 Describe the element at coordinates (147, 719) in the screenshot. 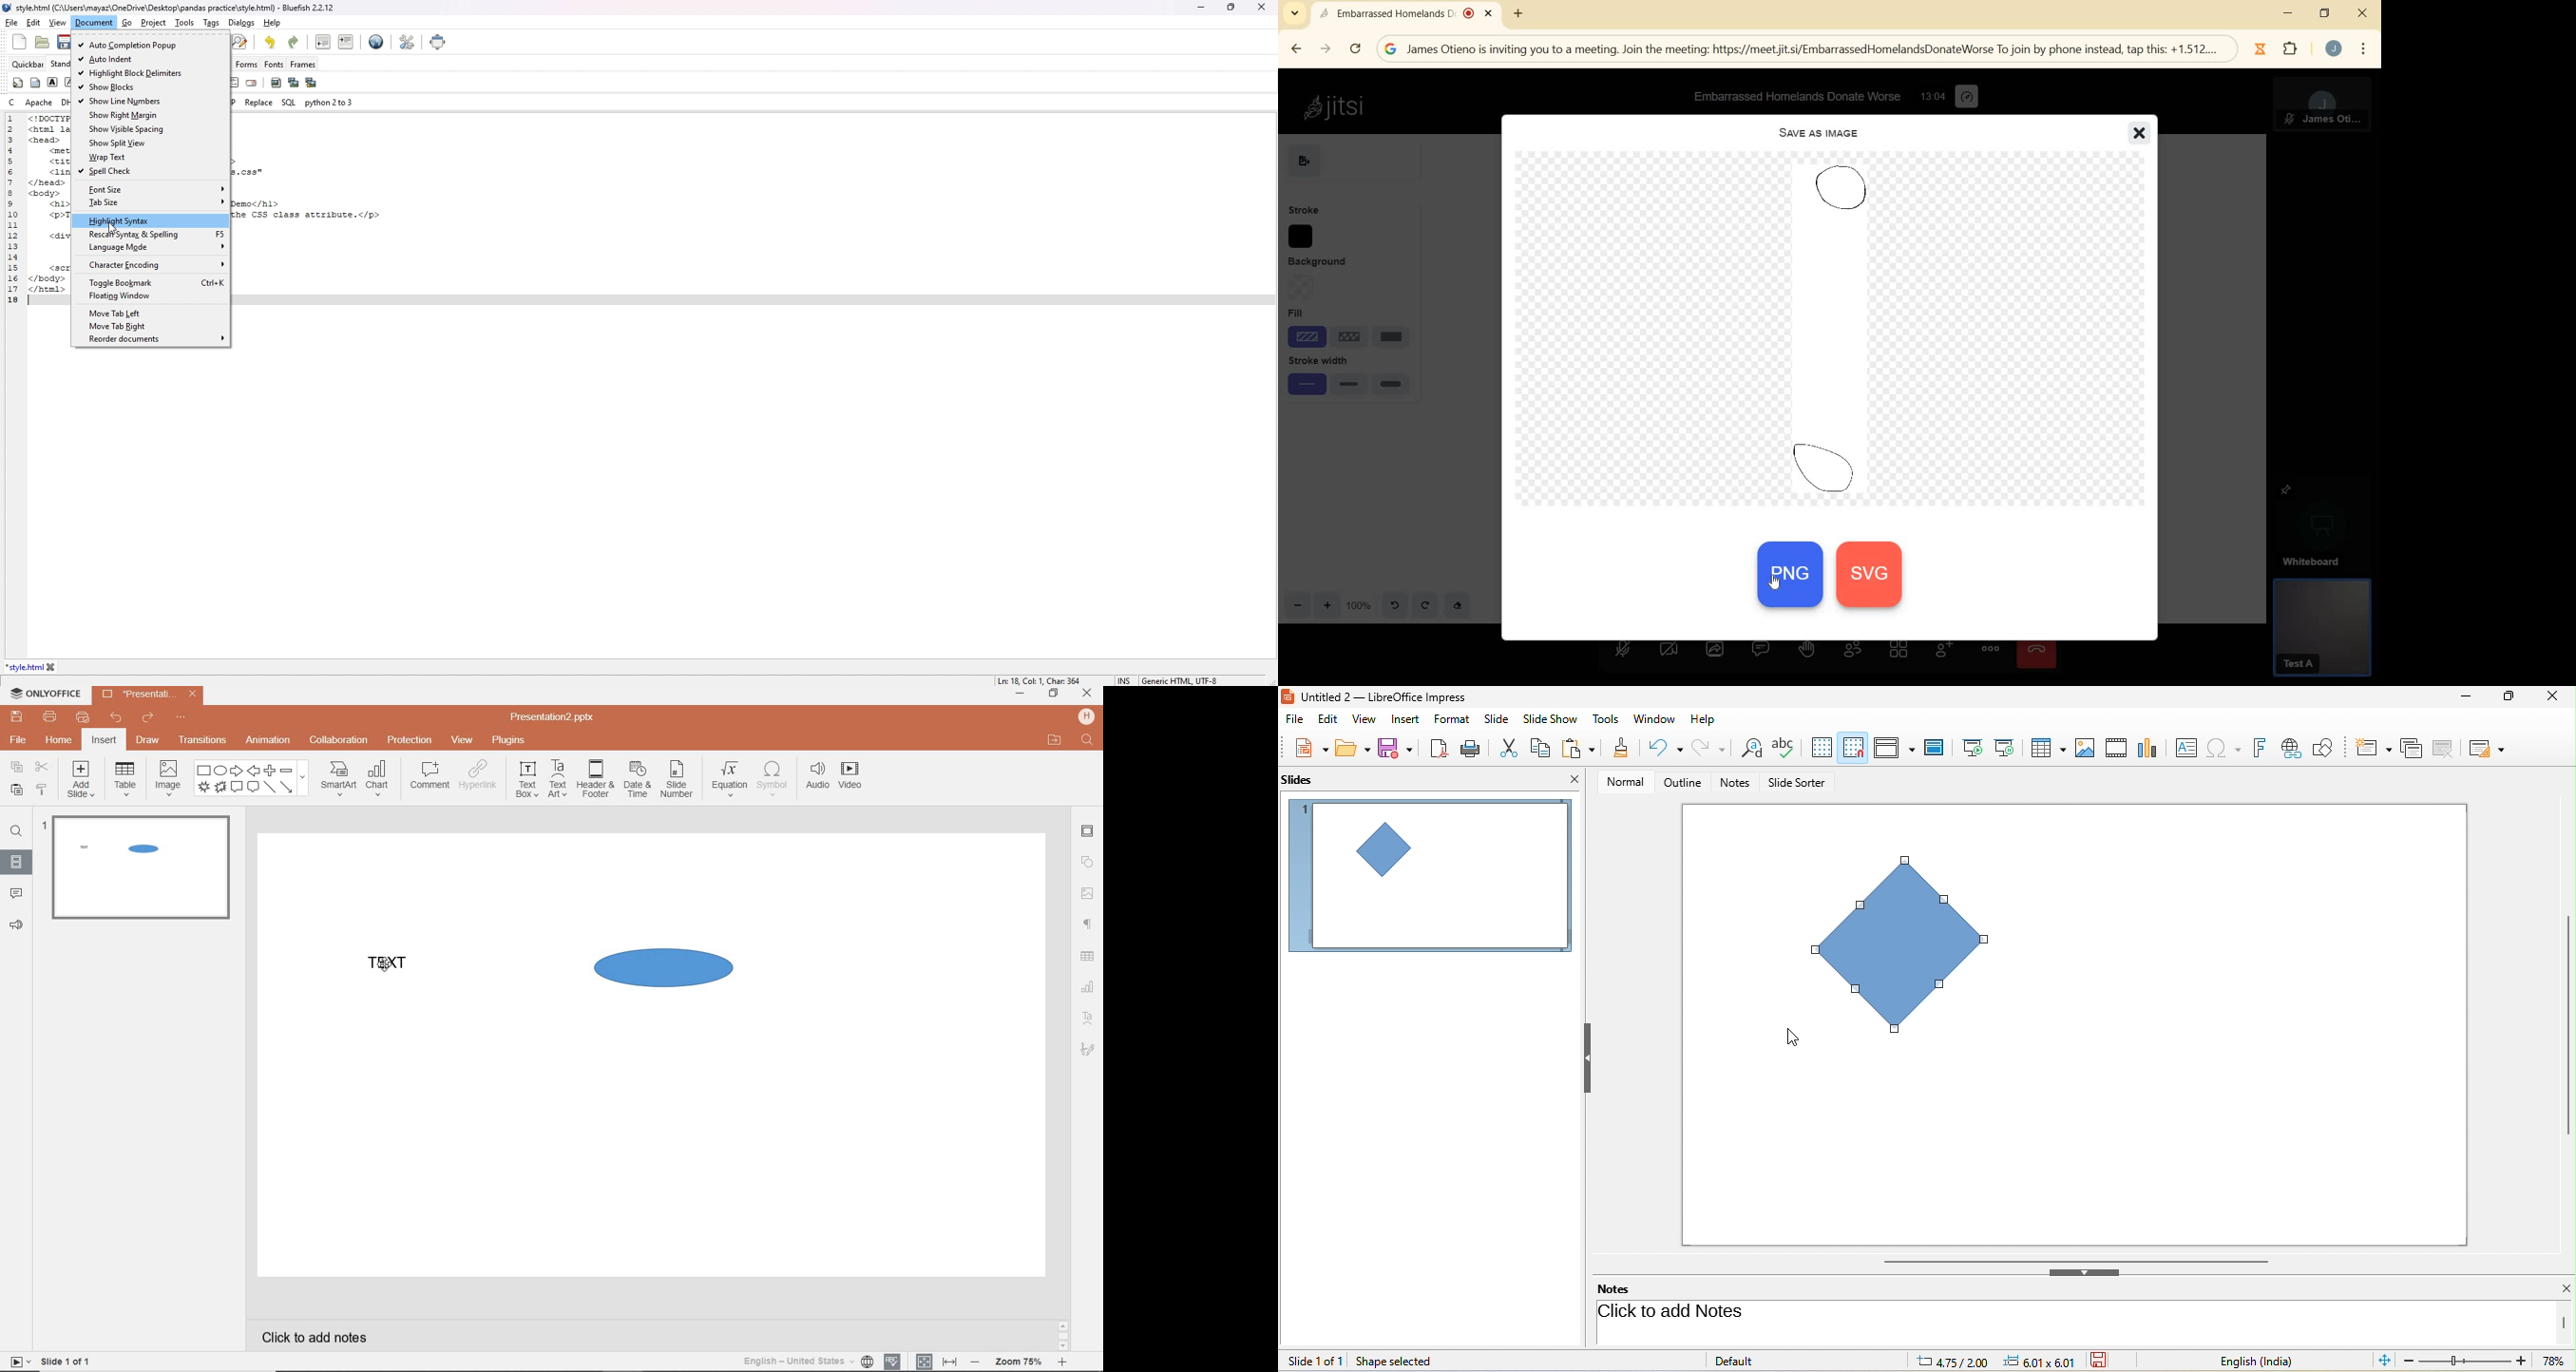

I see `redo` at that location.